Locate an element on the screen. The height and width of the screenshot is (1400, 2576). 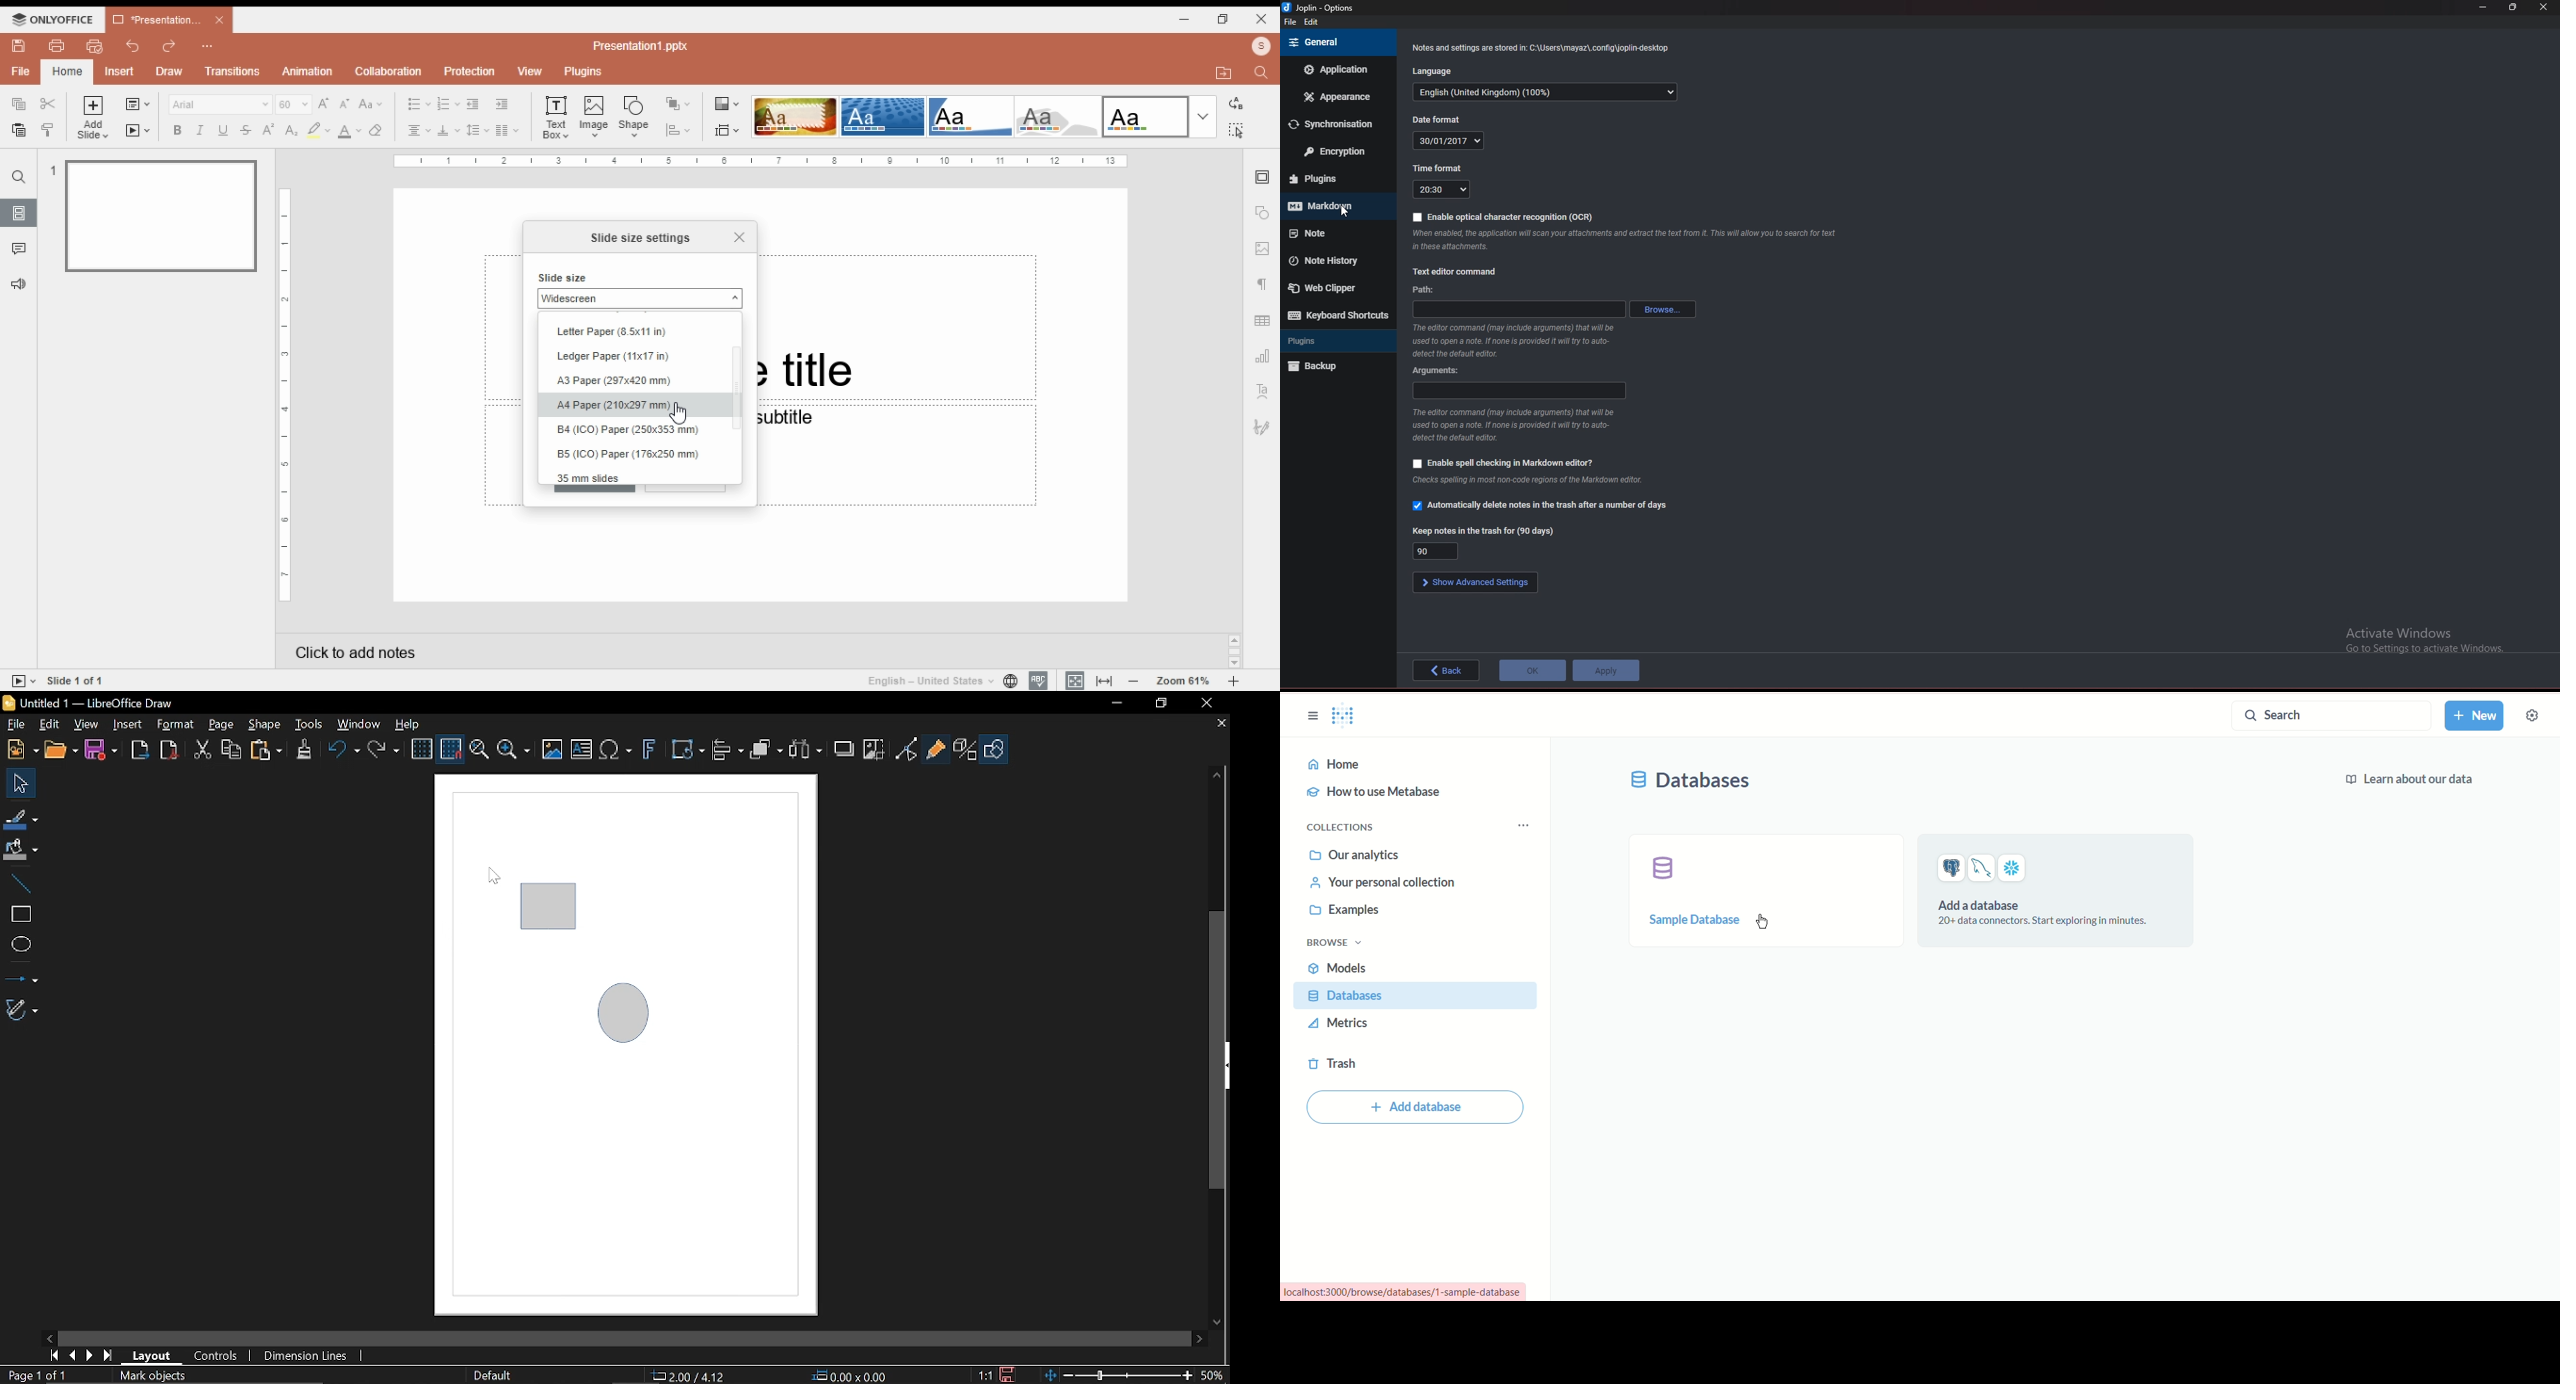
Format is located at coordinates (176, 725).